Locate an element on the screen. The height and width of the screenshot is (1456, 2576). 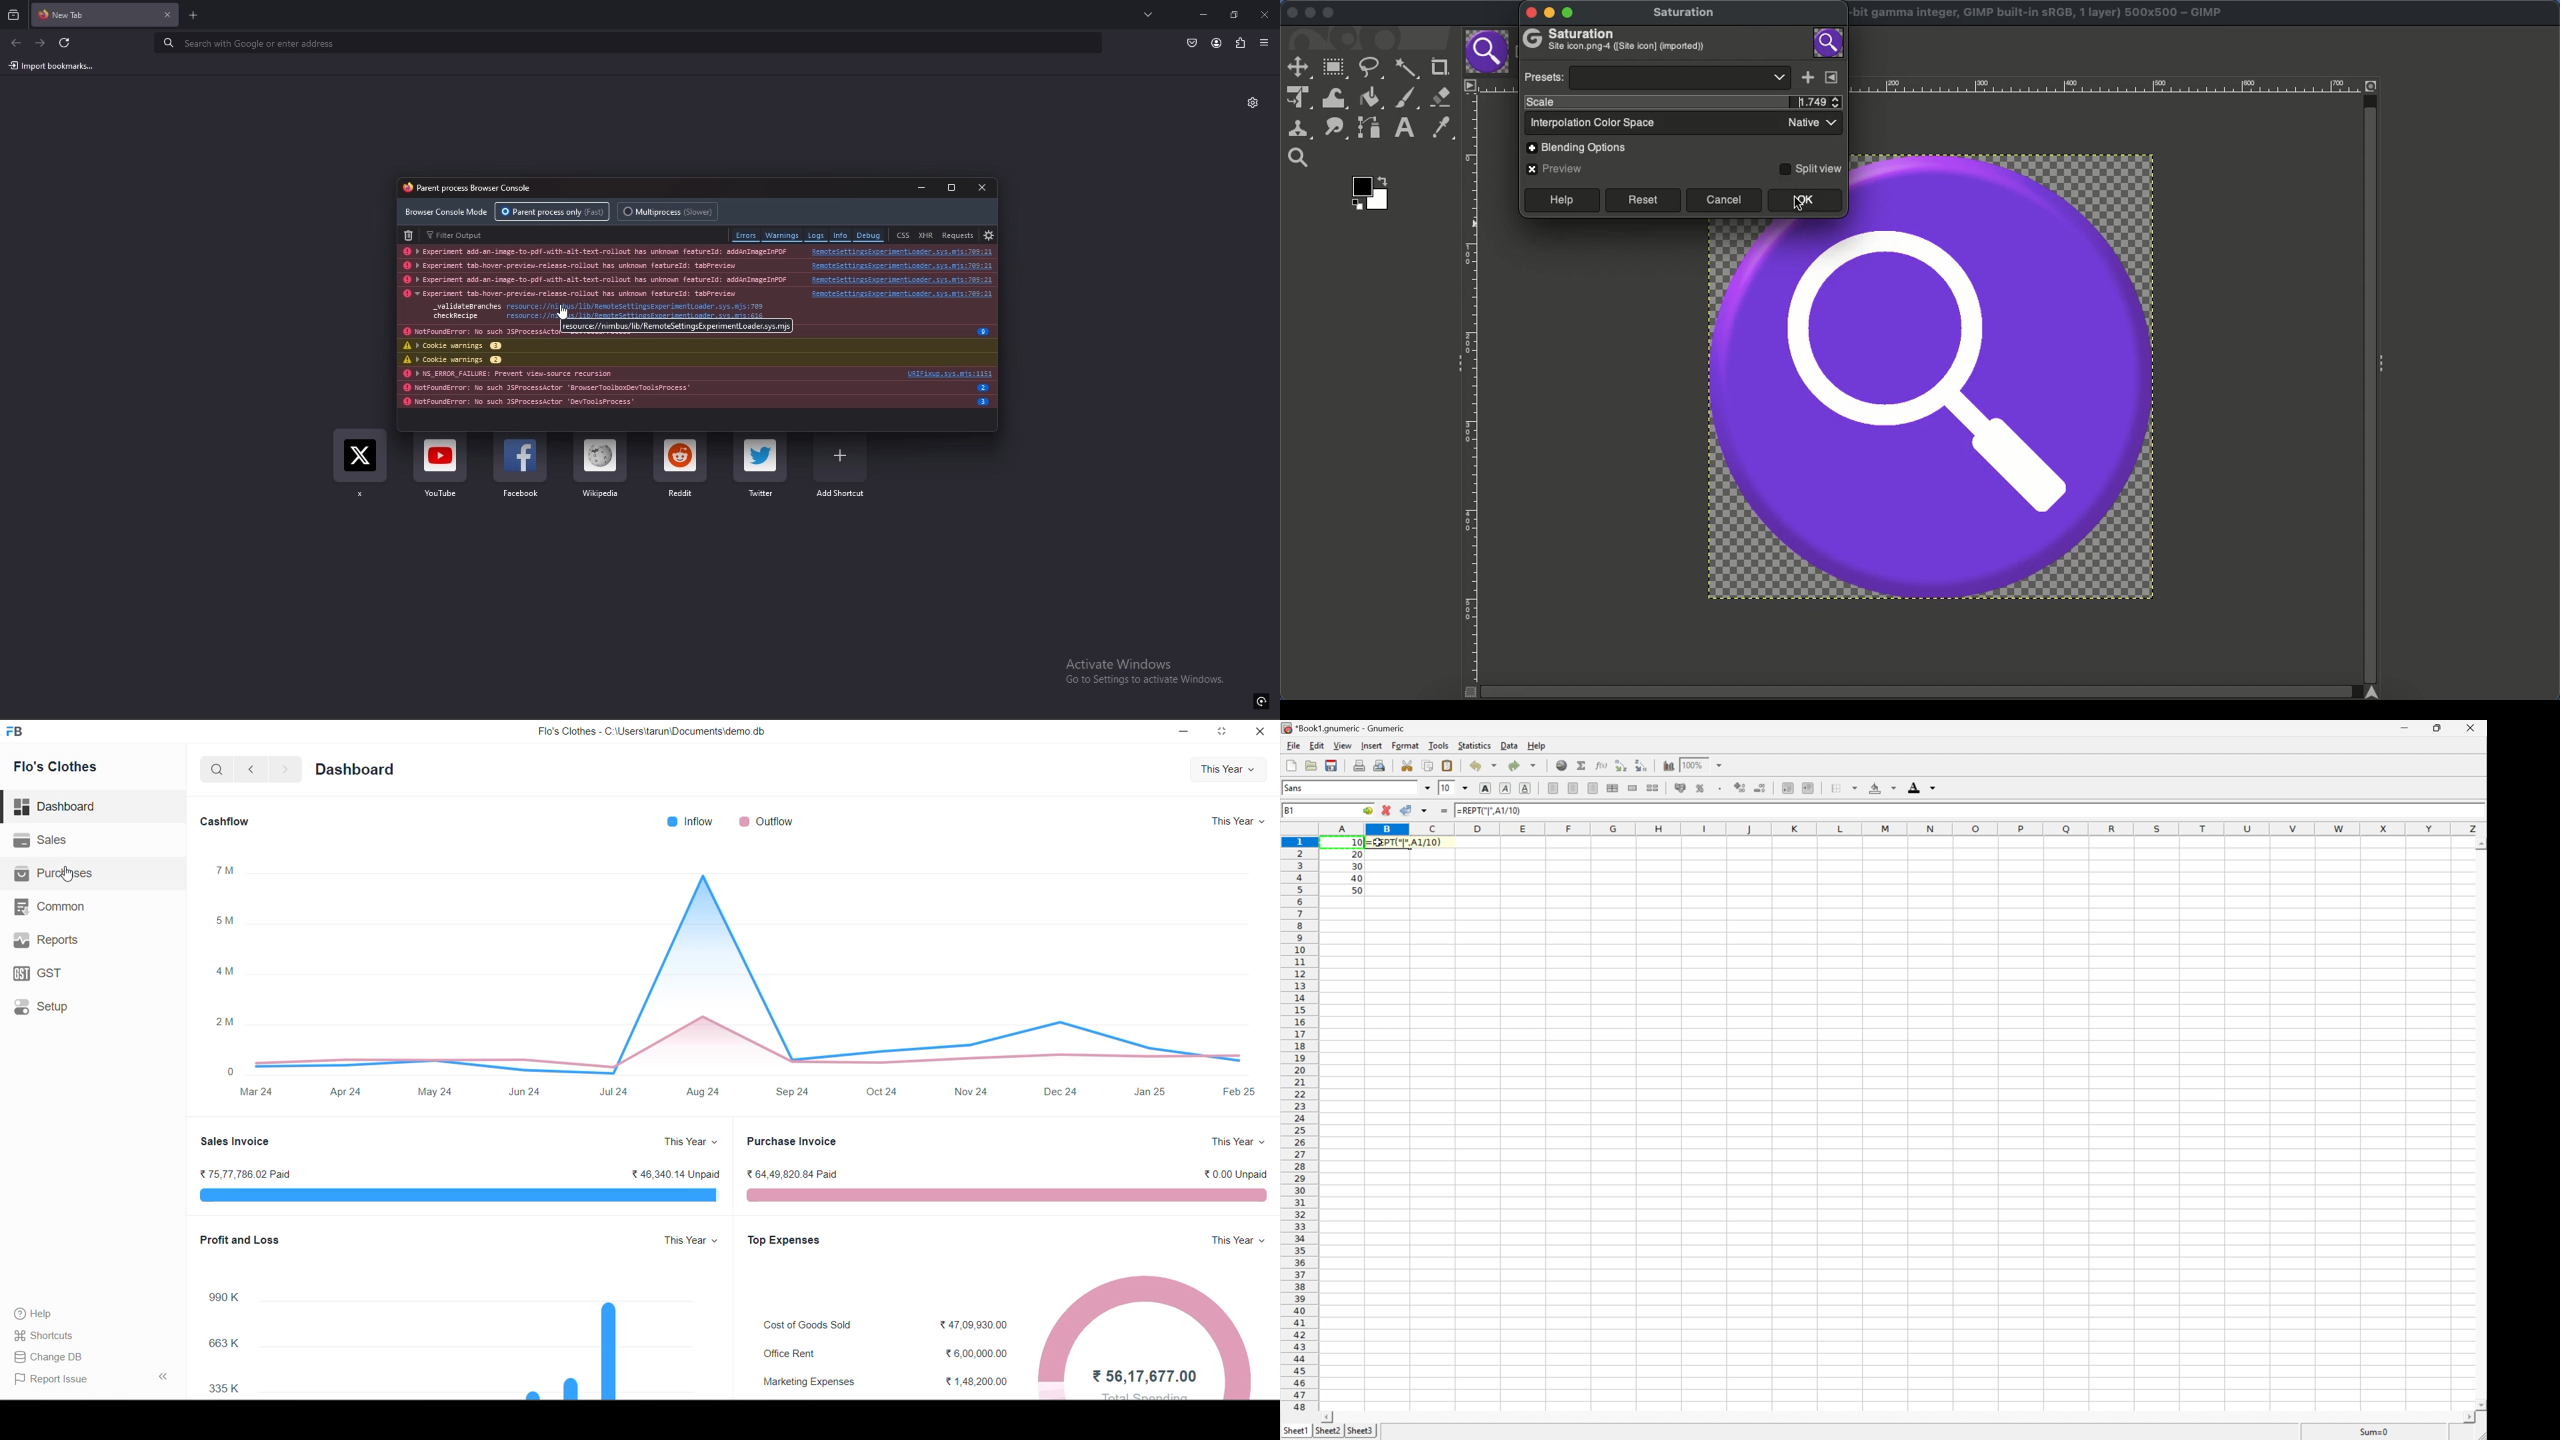
Top Expenses is located at coordinates (788, 1242).